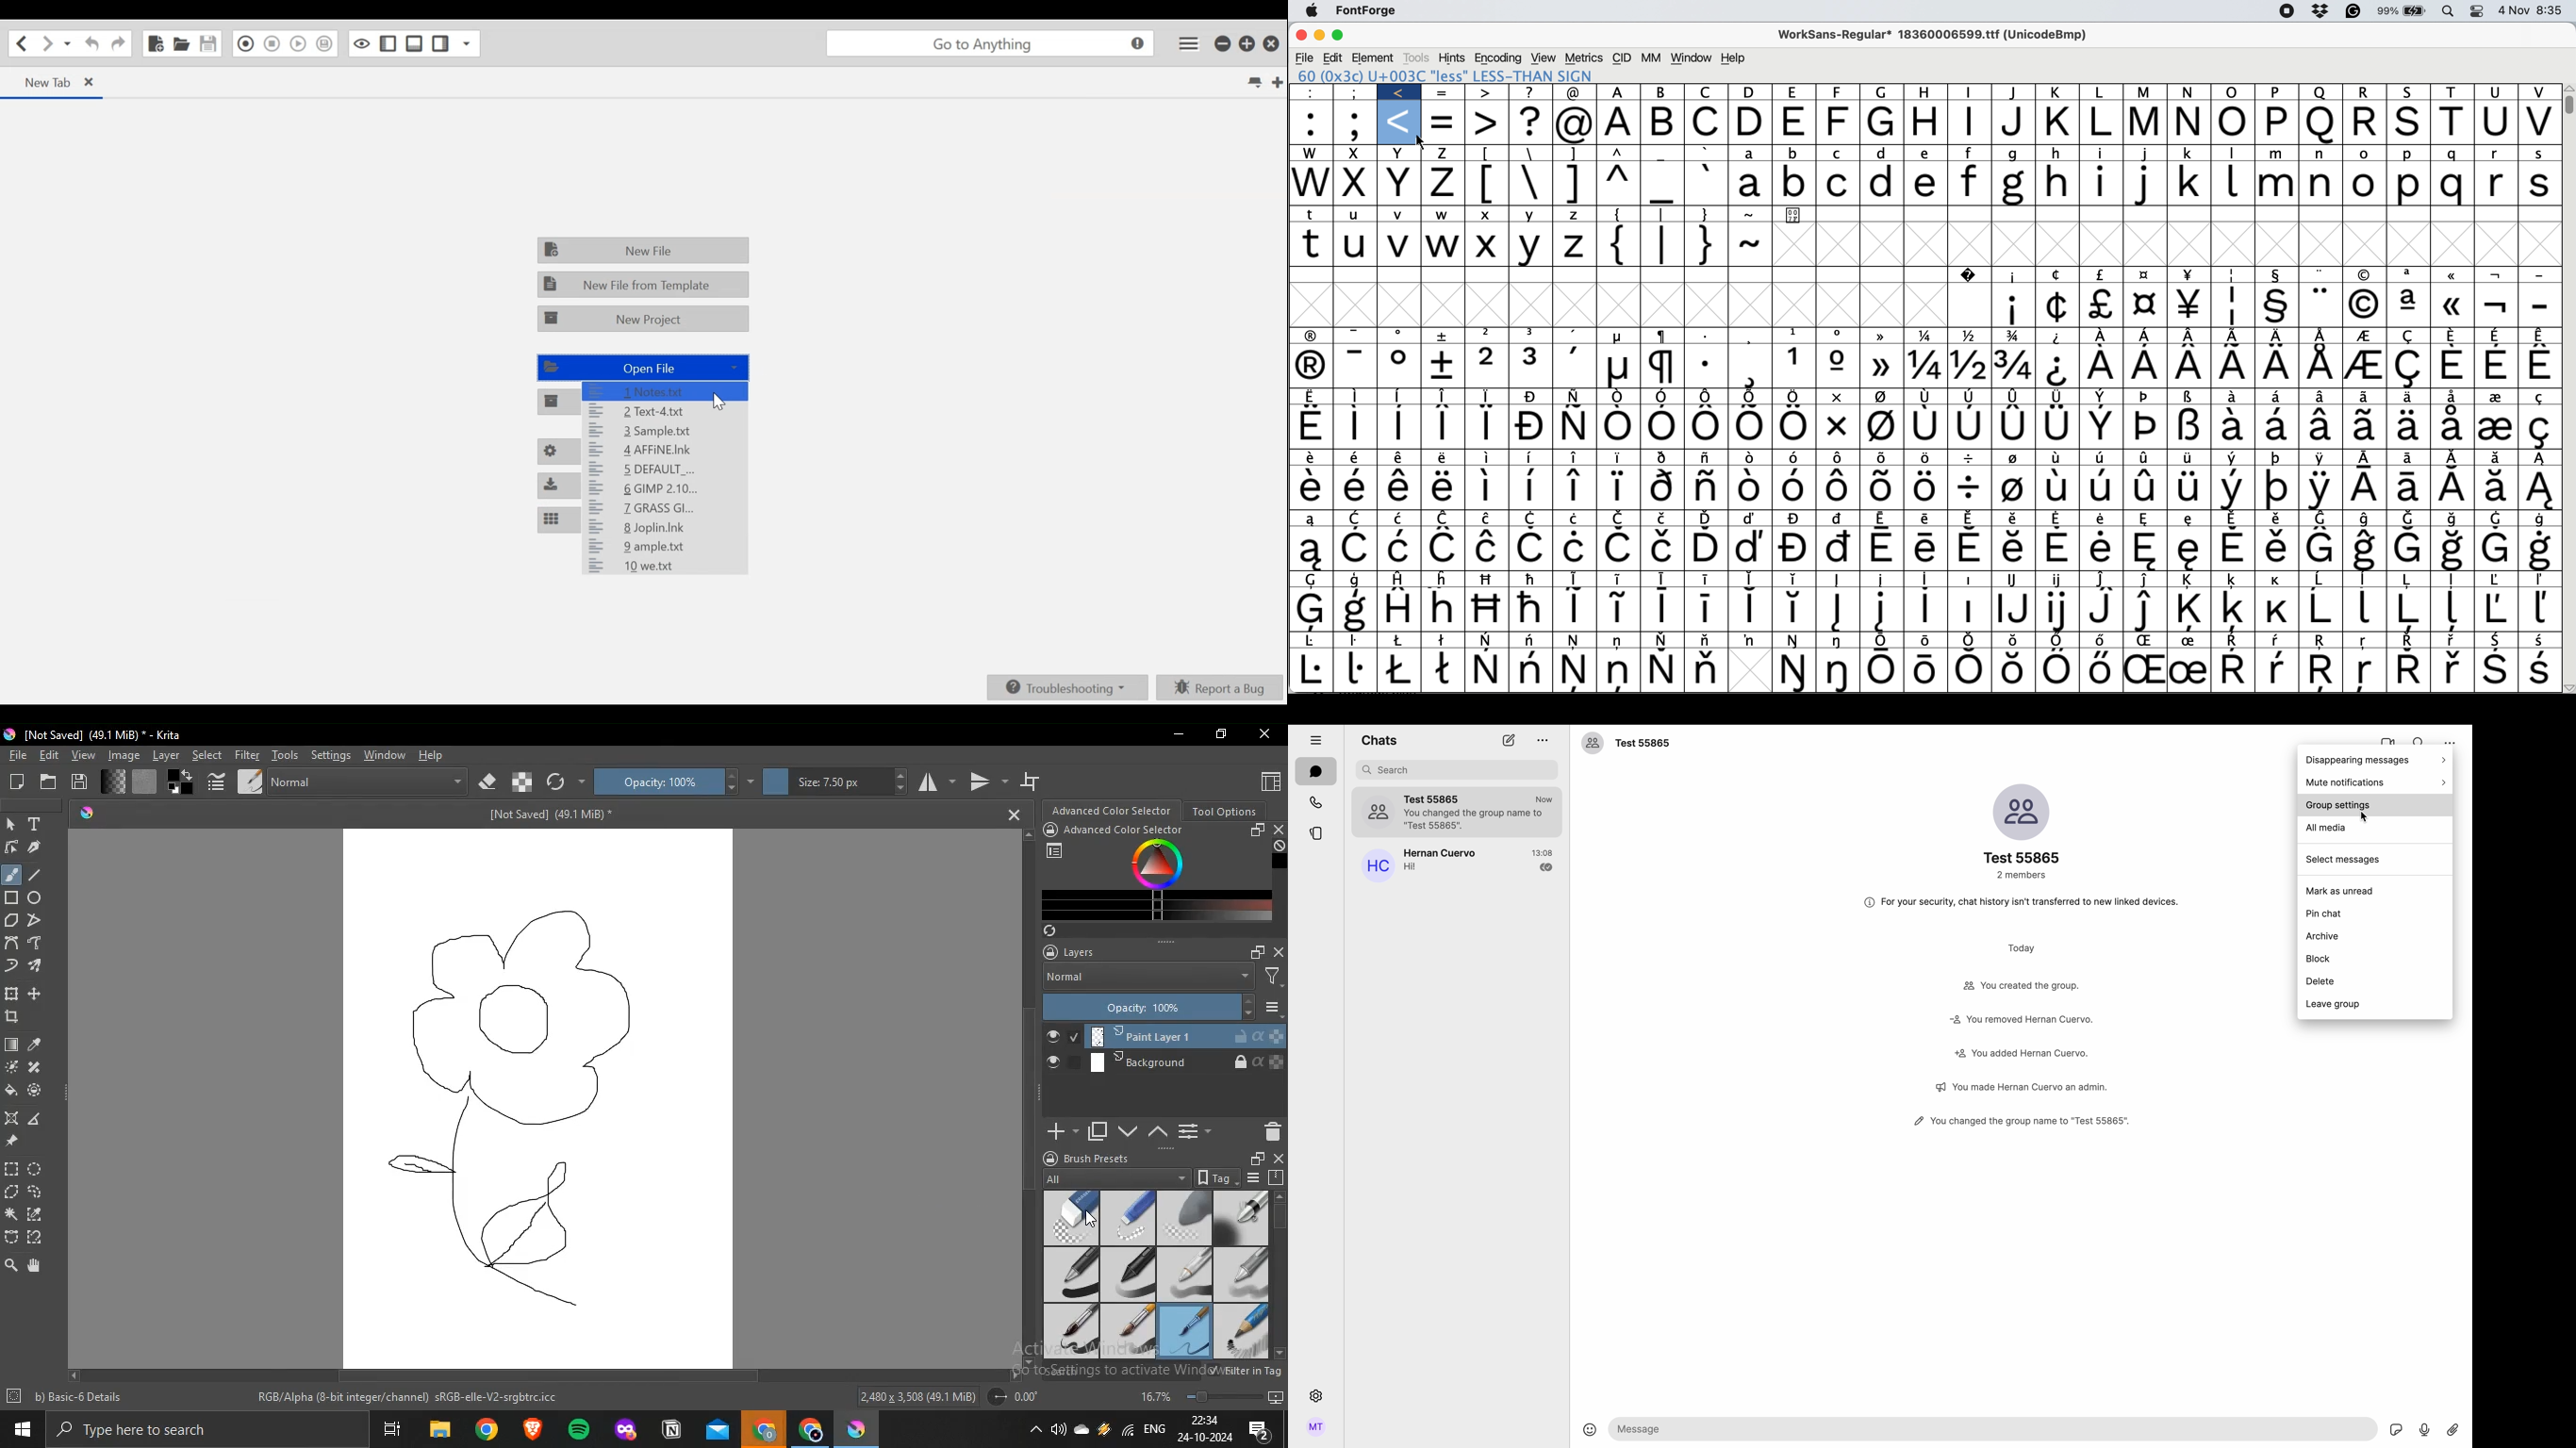 The width and height of the screenshot is (2576, 1456). What do you see at coordinates (2012, 488) in the screenshot?
I see `Symbol` at bounding box center [2012, 488].